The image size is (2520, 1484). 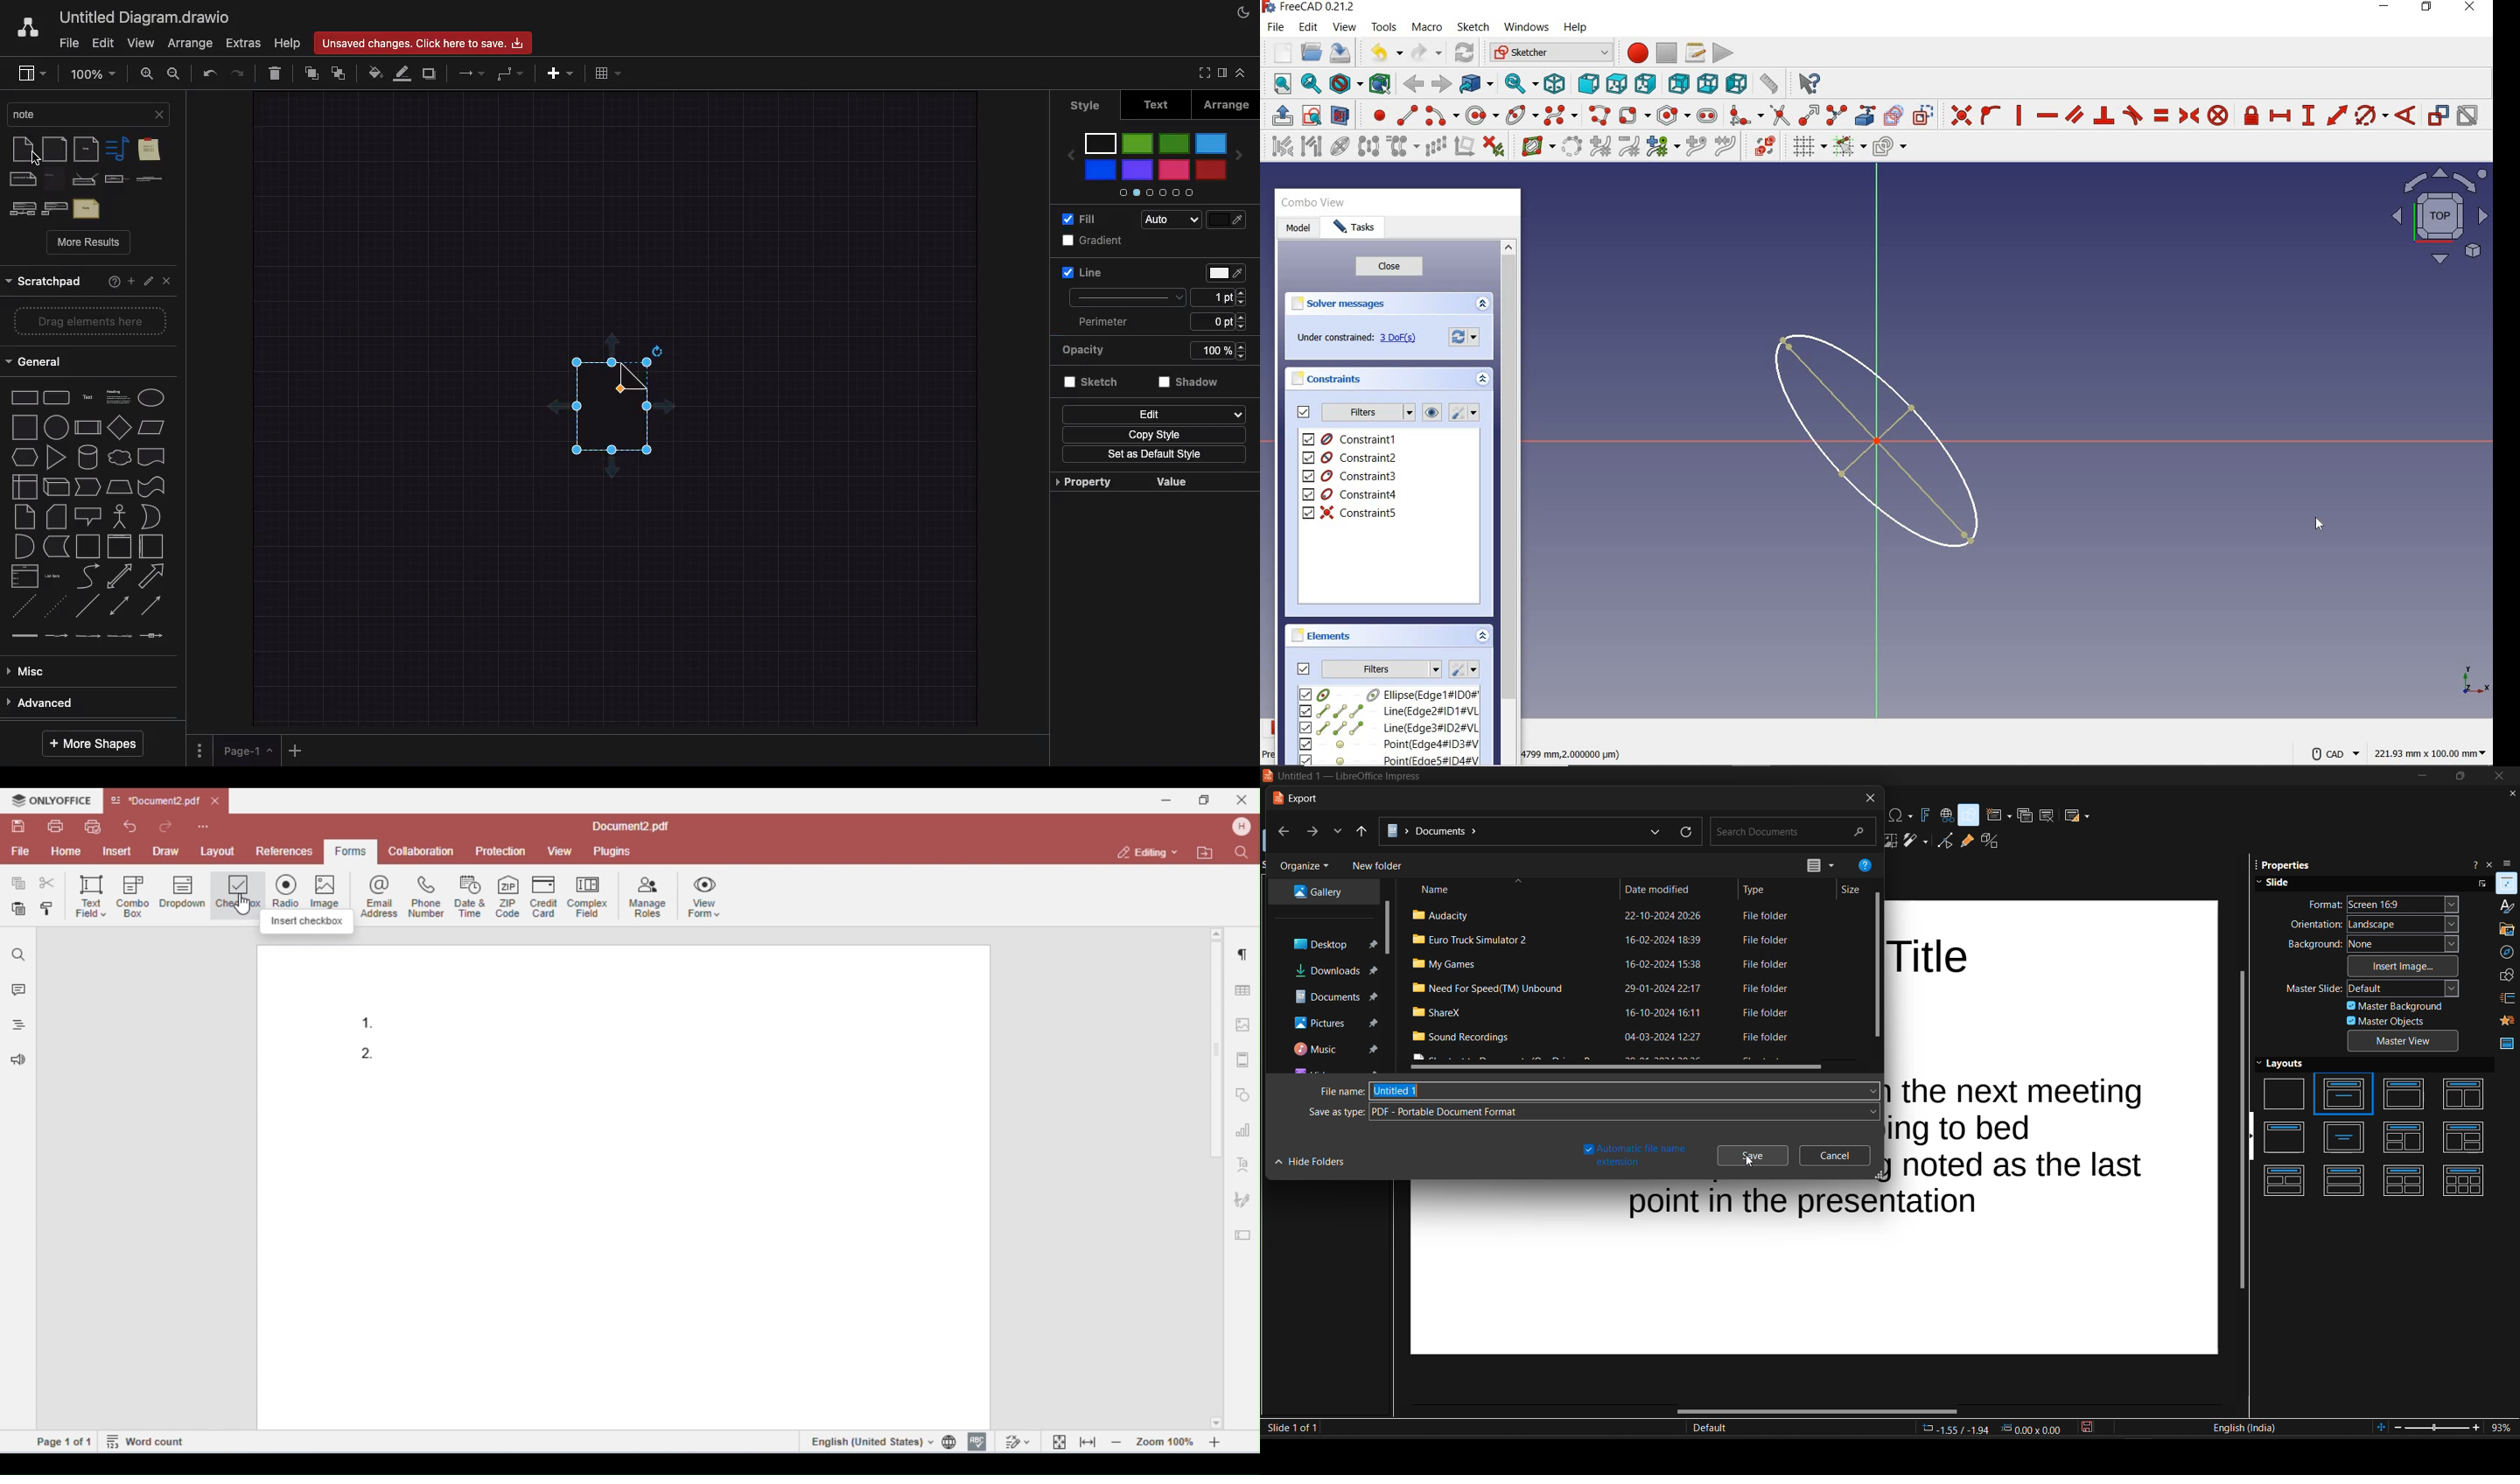 I want to click on collapse, so click(x=1484, y=381).